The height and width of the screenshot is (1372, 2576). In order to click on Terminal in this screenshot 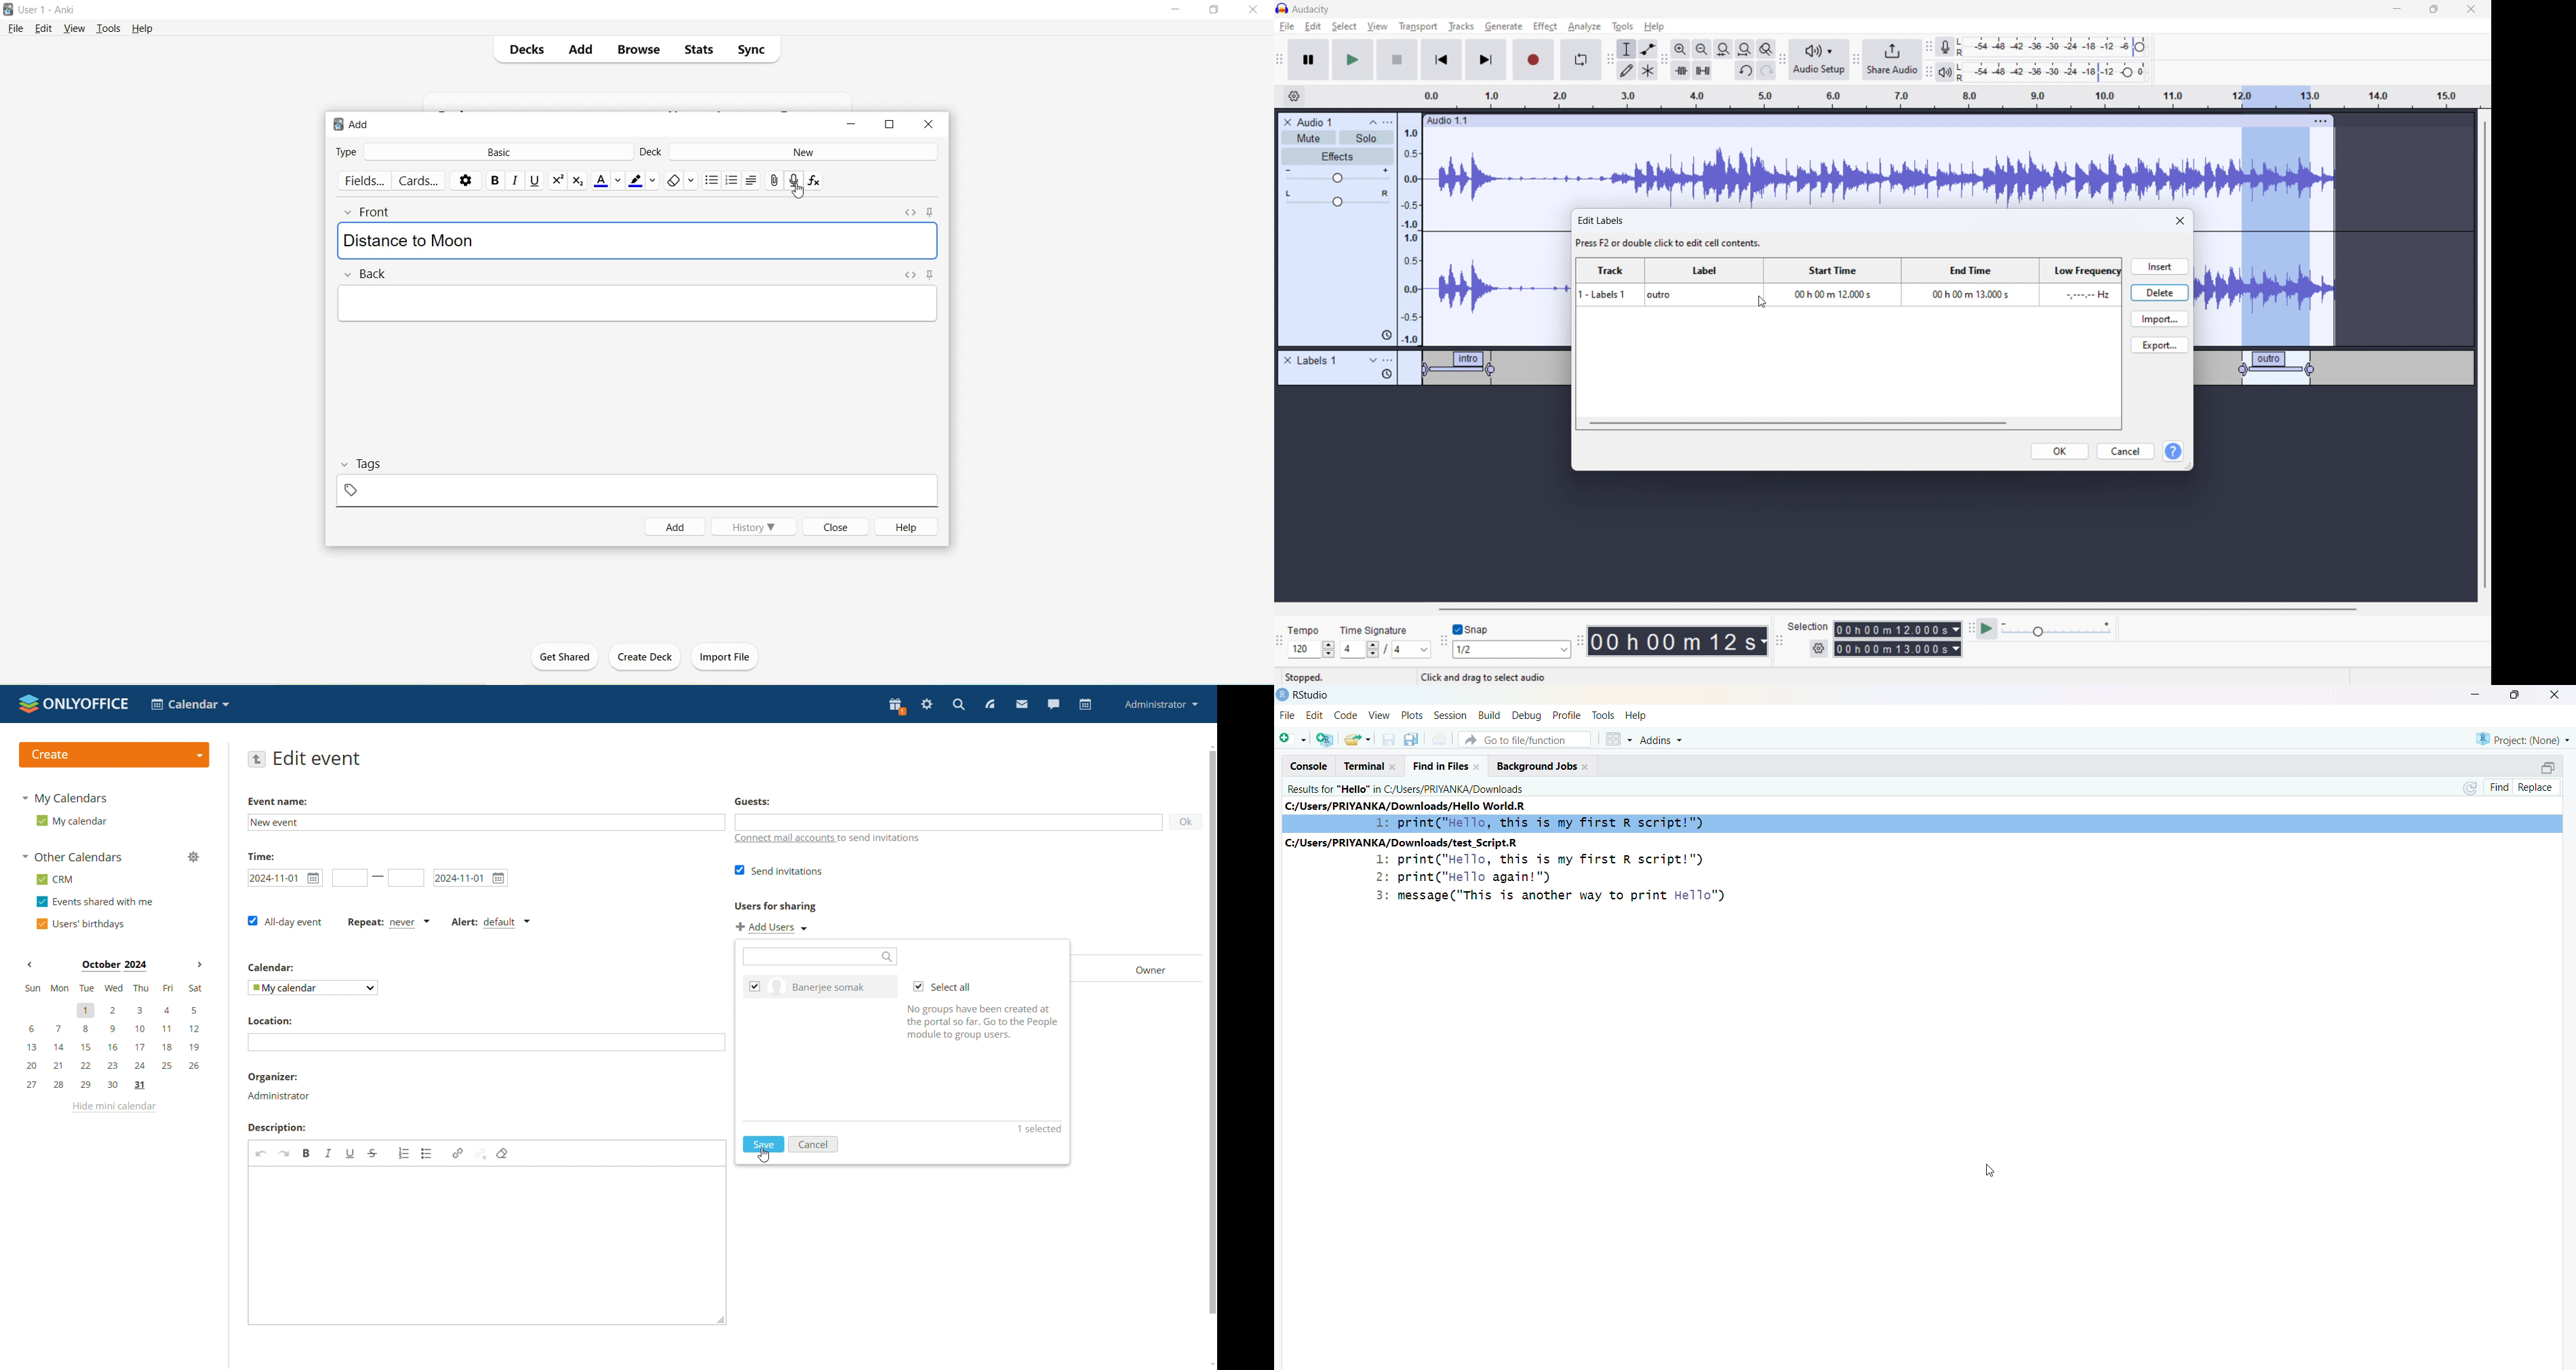, I will do `click(1365, 766)`.